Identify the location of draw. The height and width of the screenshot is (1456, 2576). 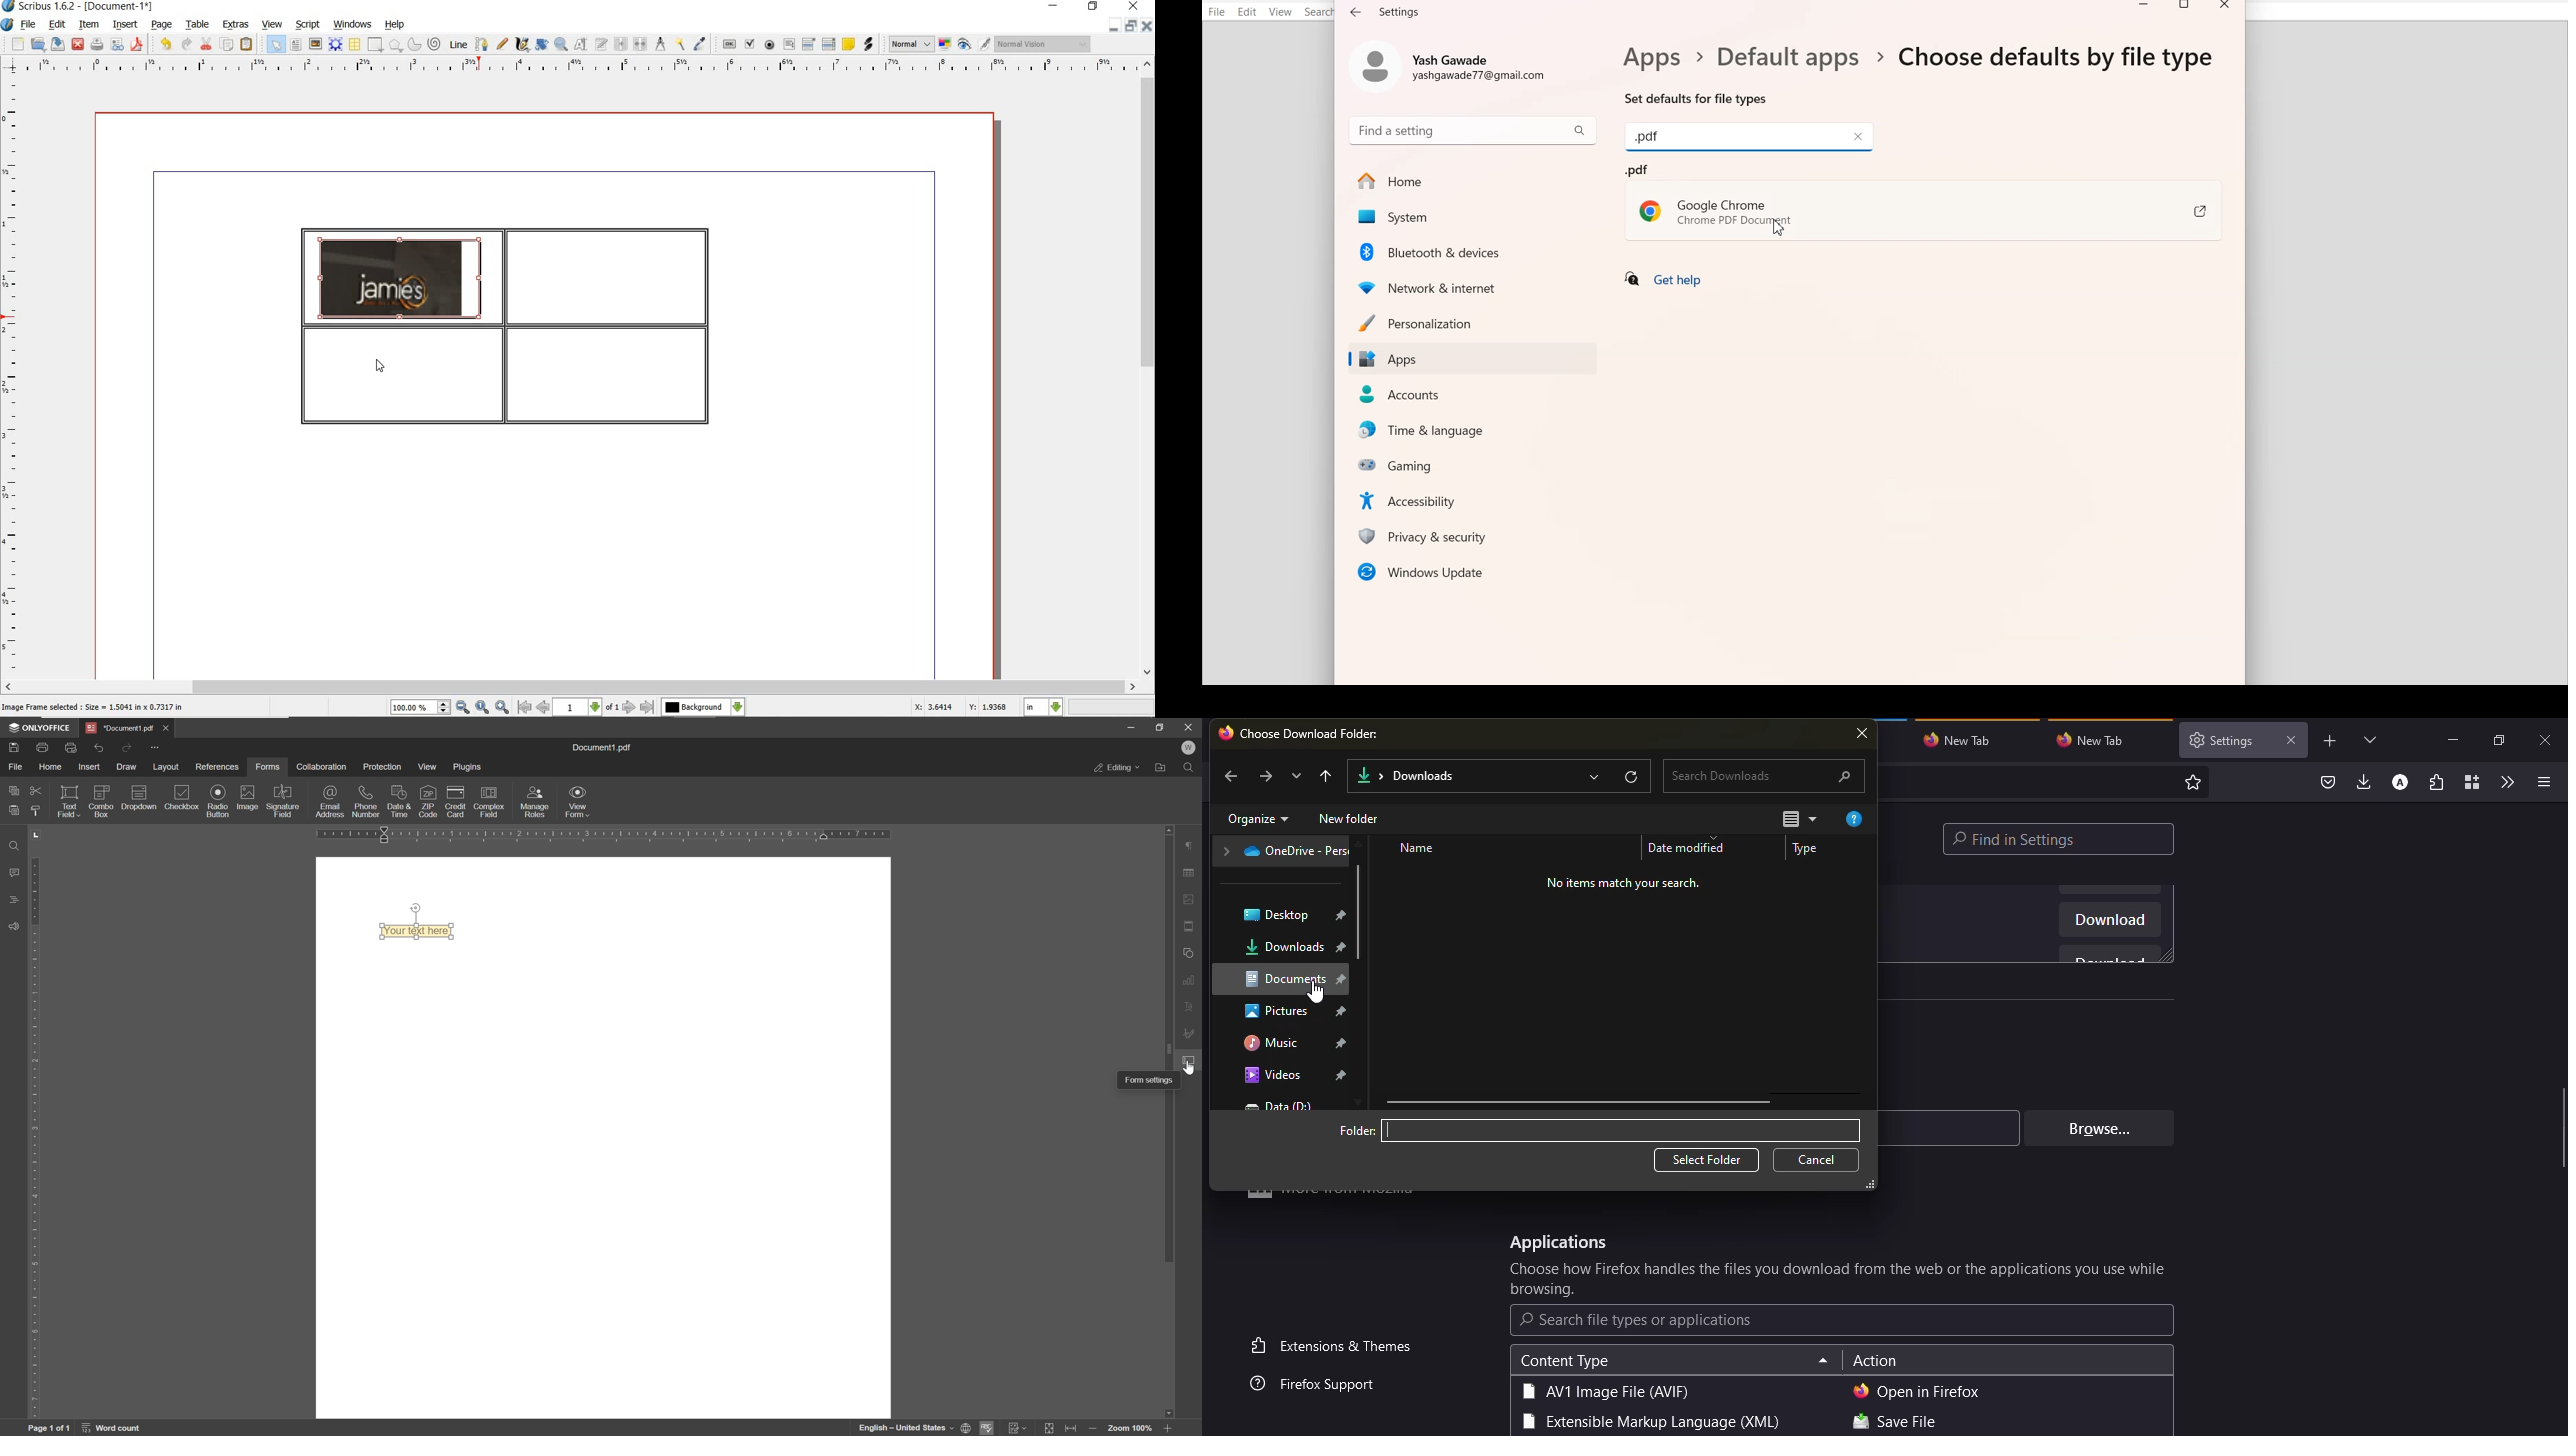
(127, 765).